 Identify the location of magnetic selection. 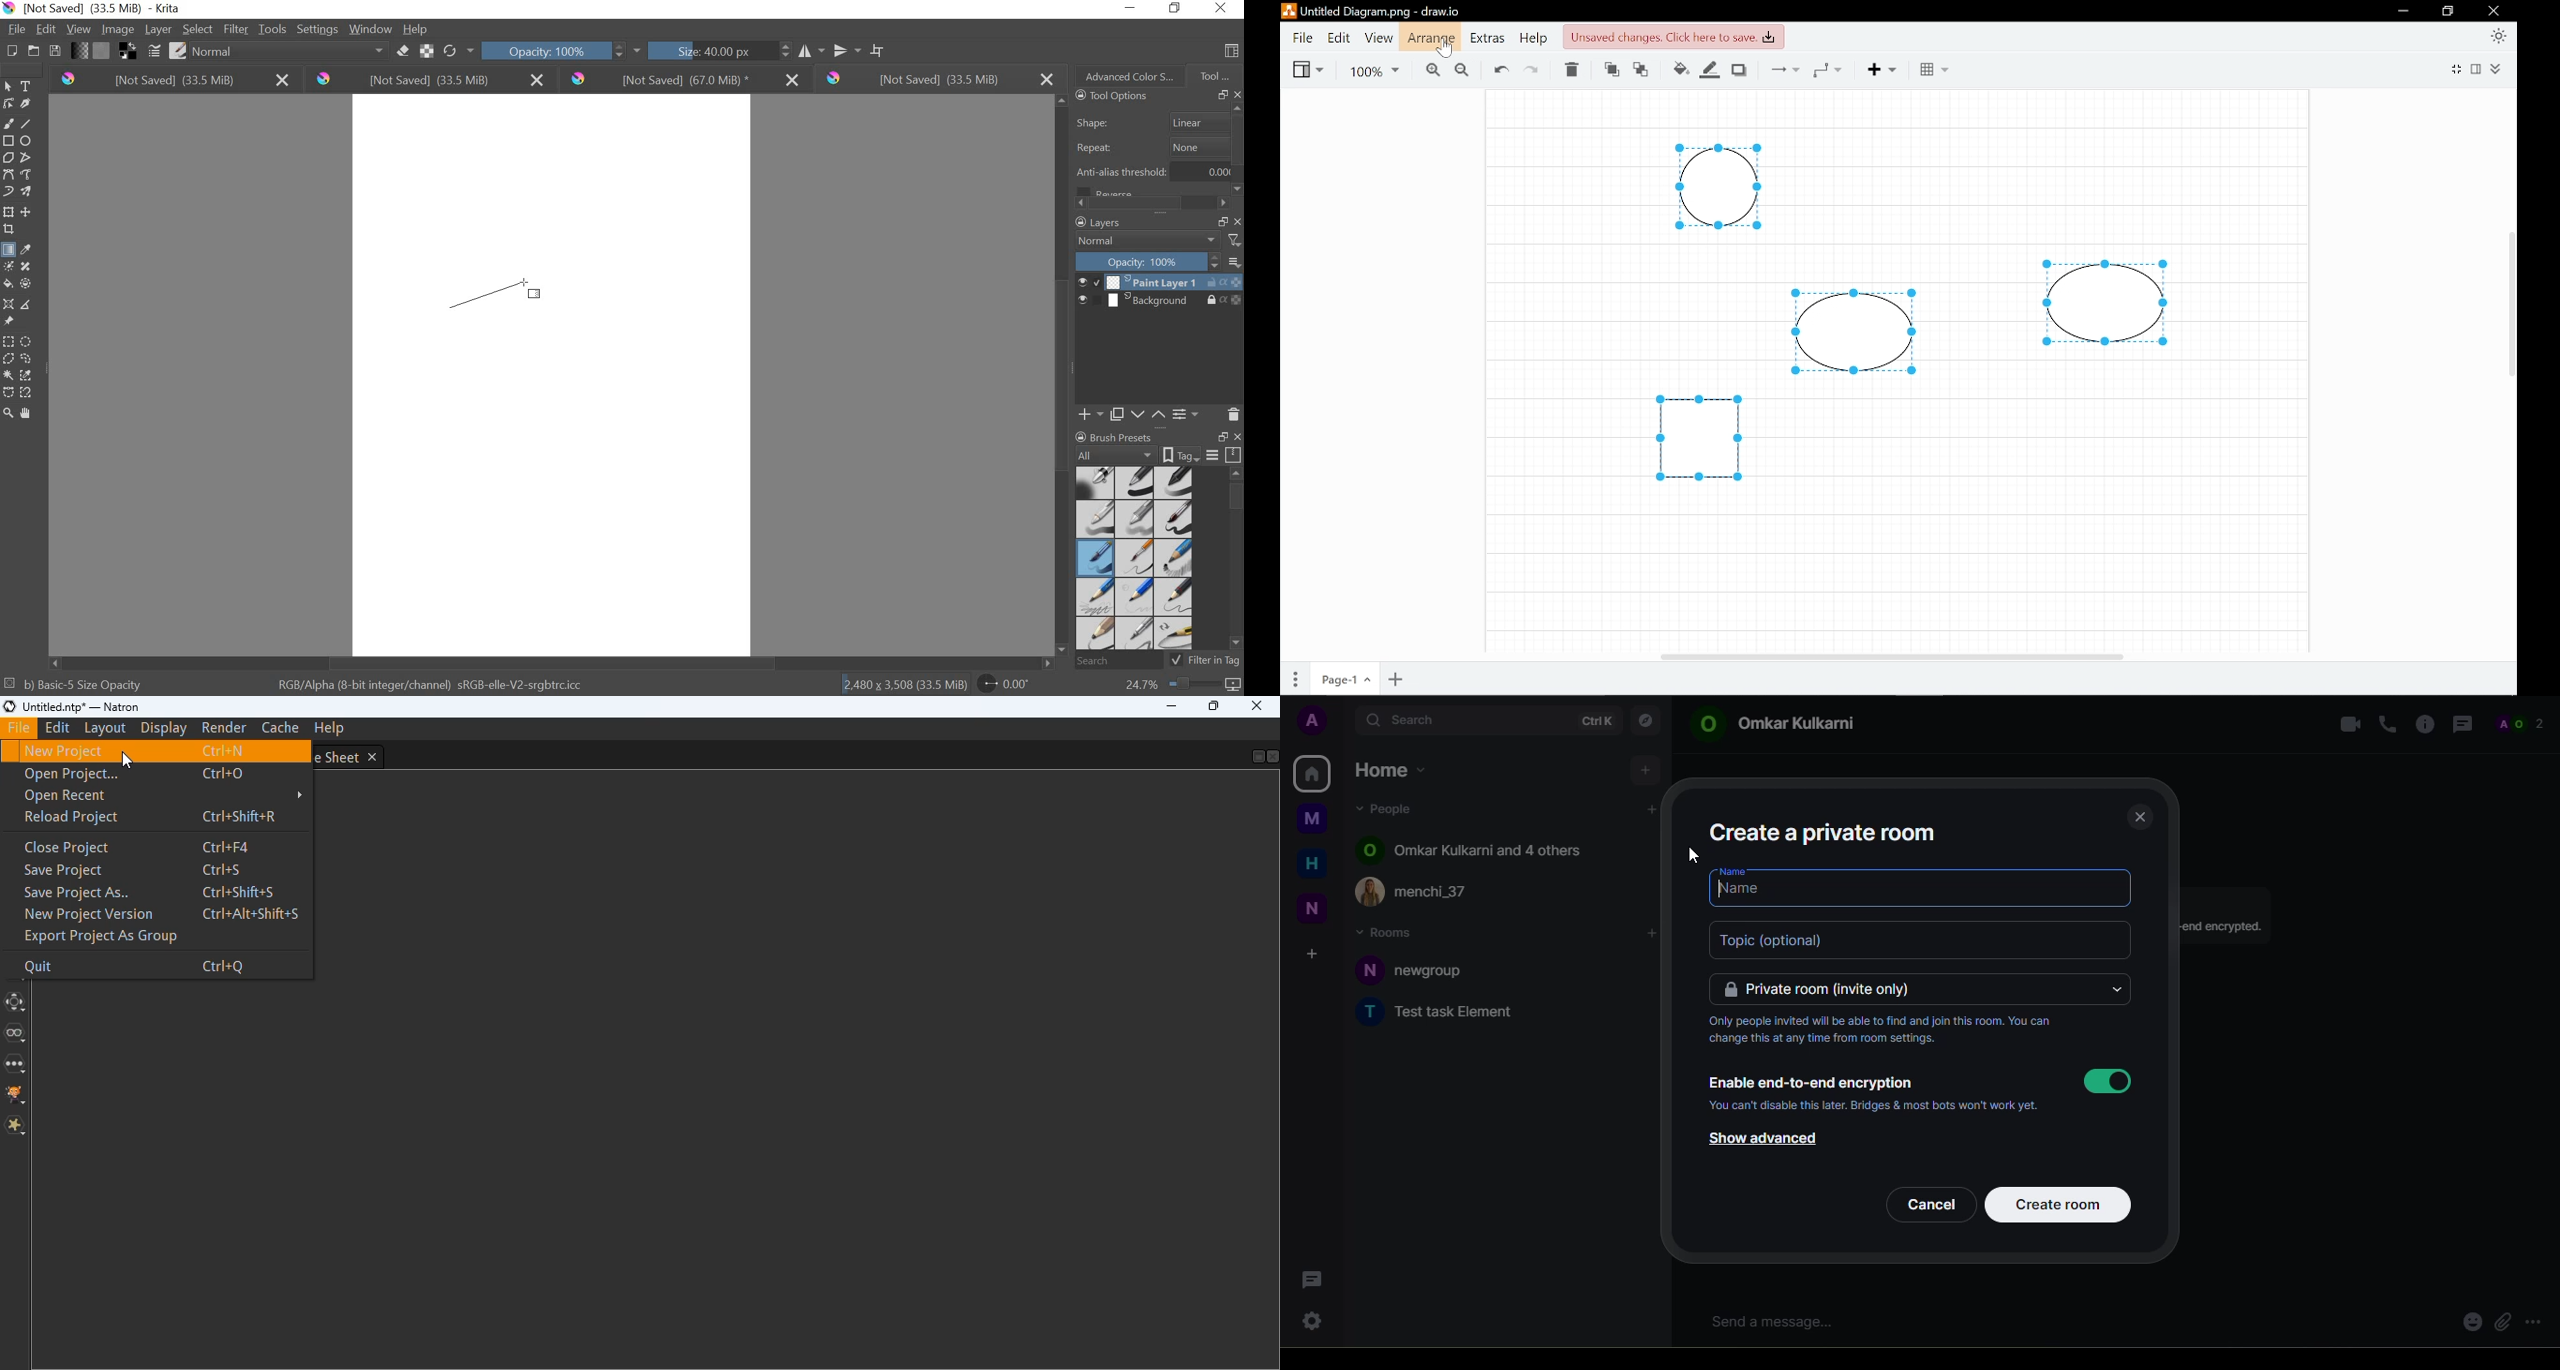
(28, 392).